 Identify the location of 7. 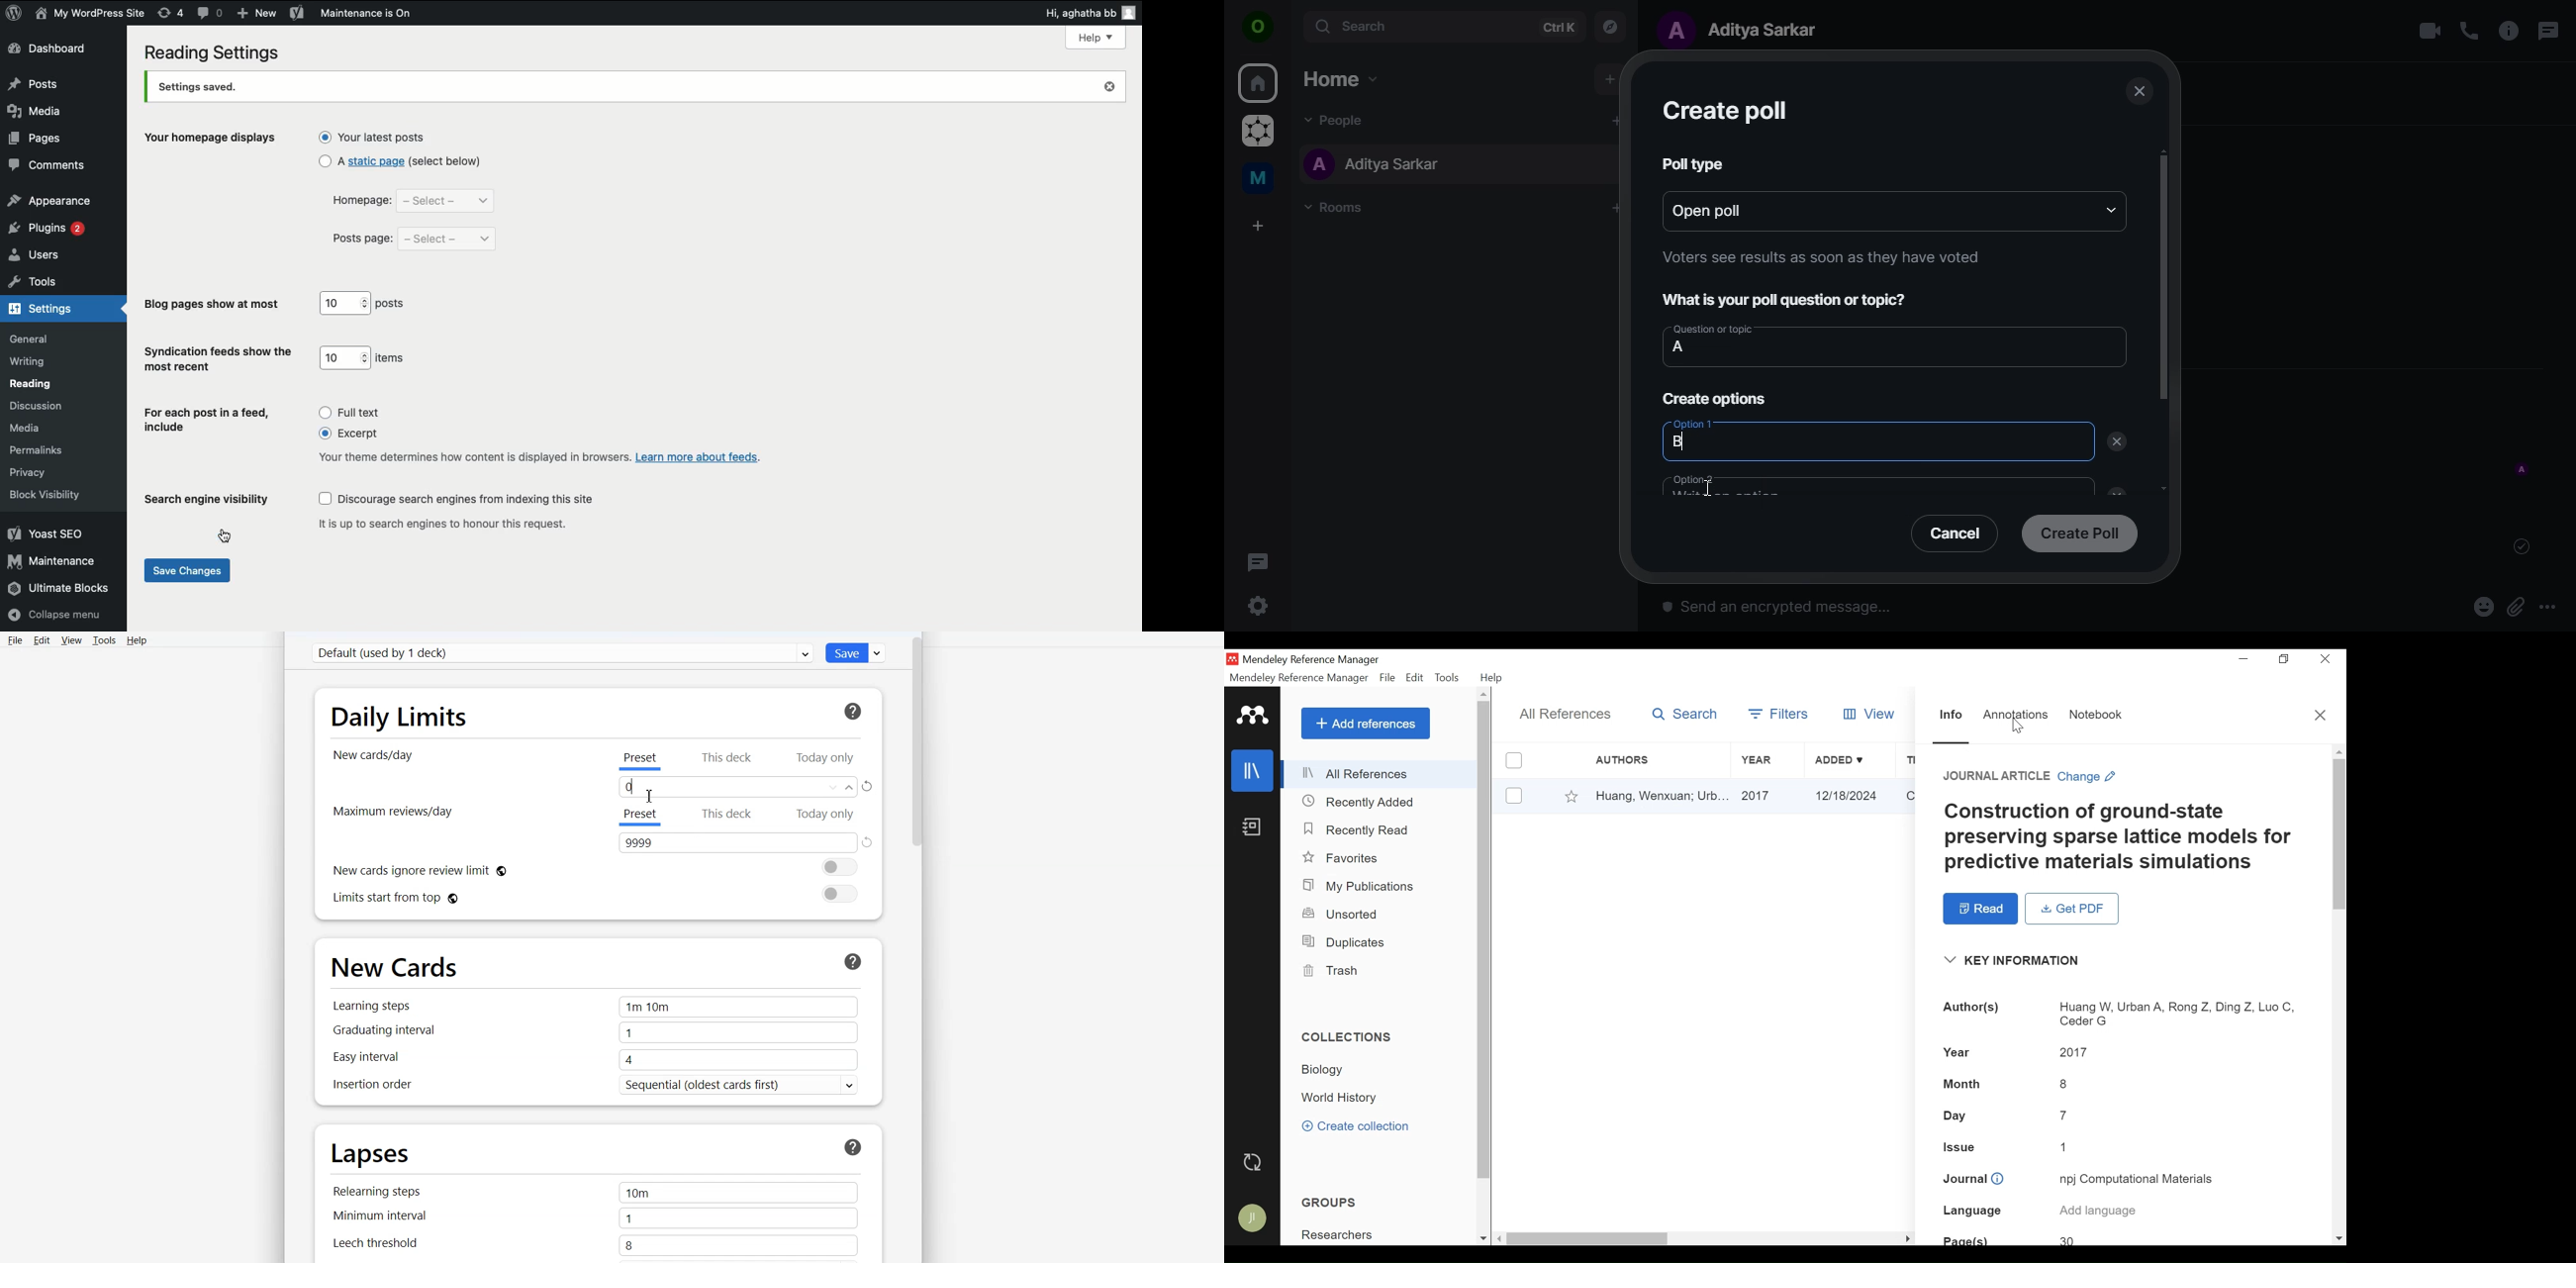
(2066, 1115).